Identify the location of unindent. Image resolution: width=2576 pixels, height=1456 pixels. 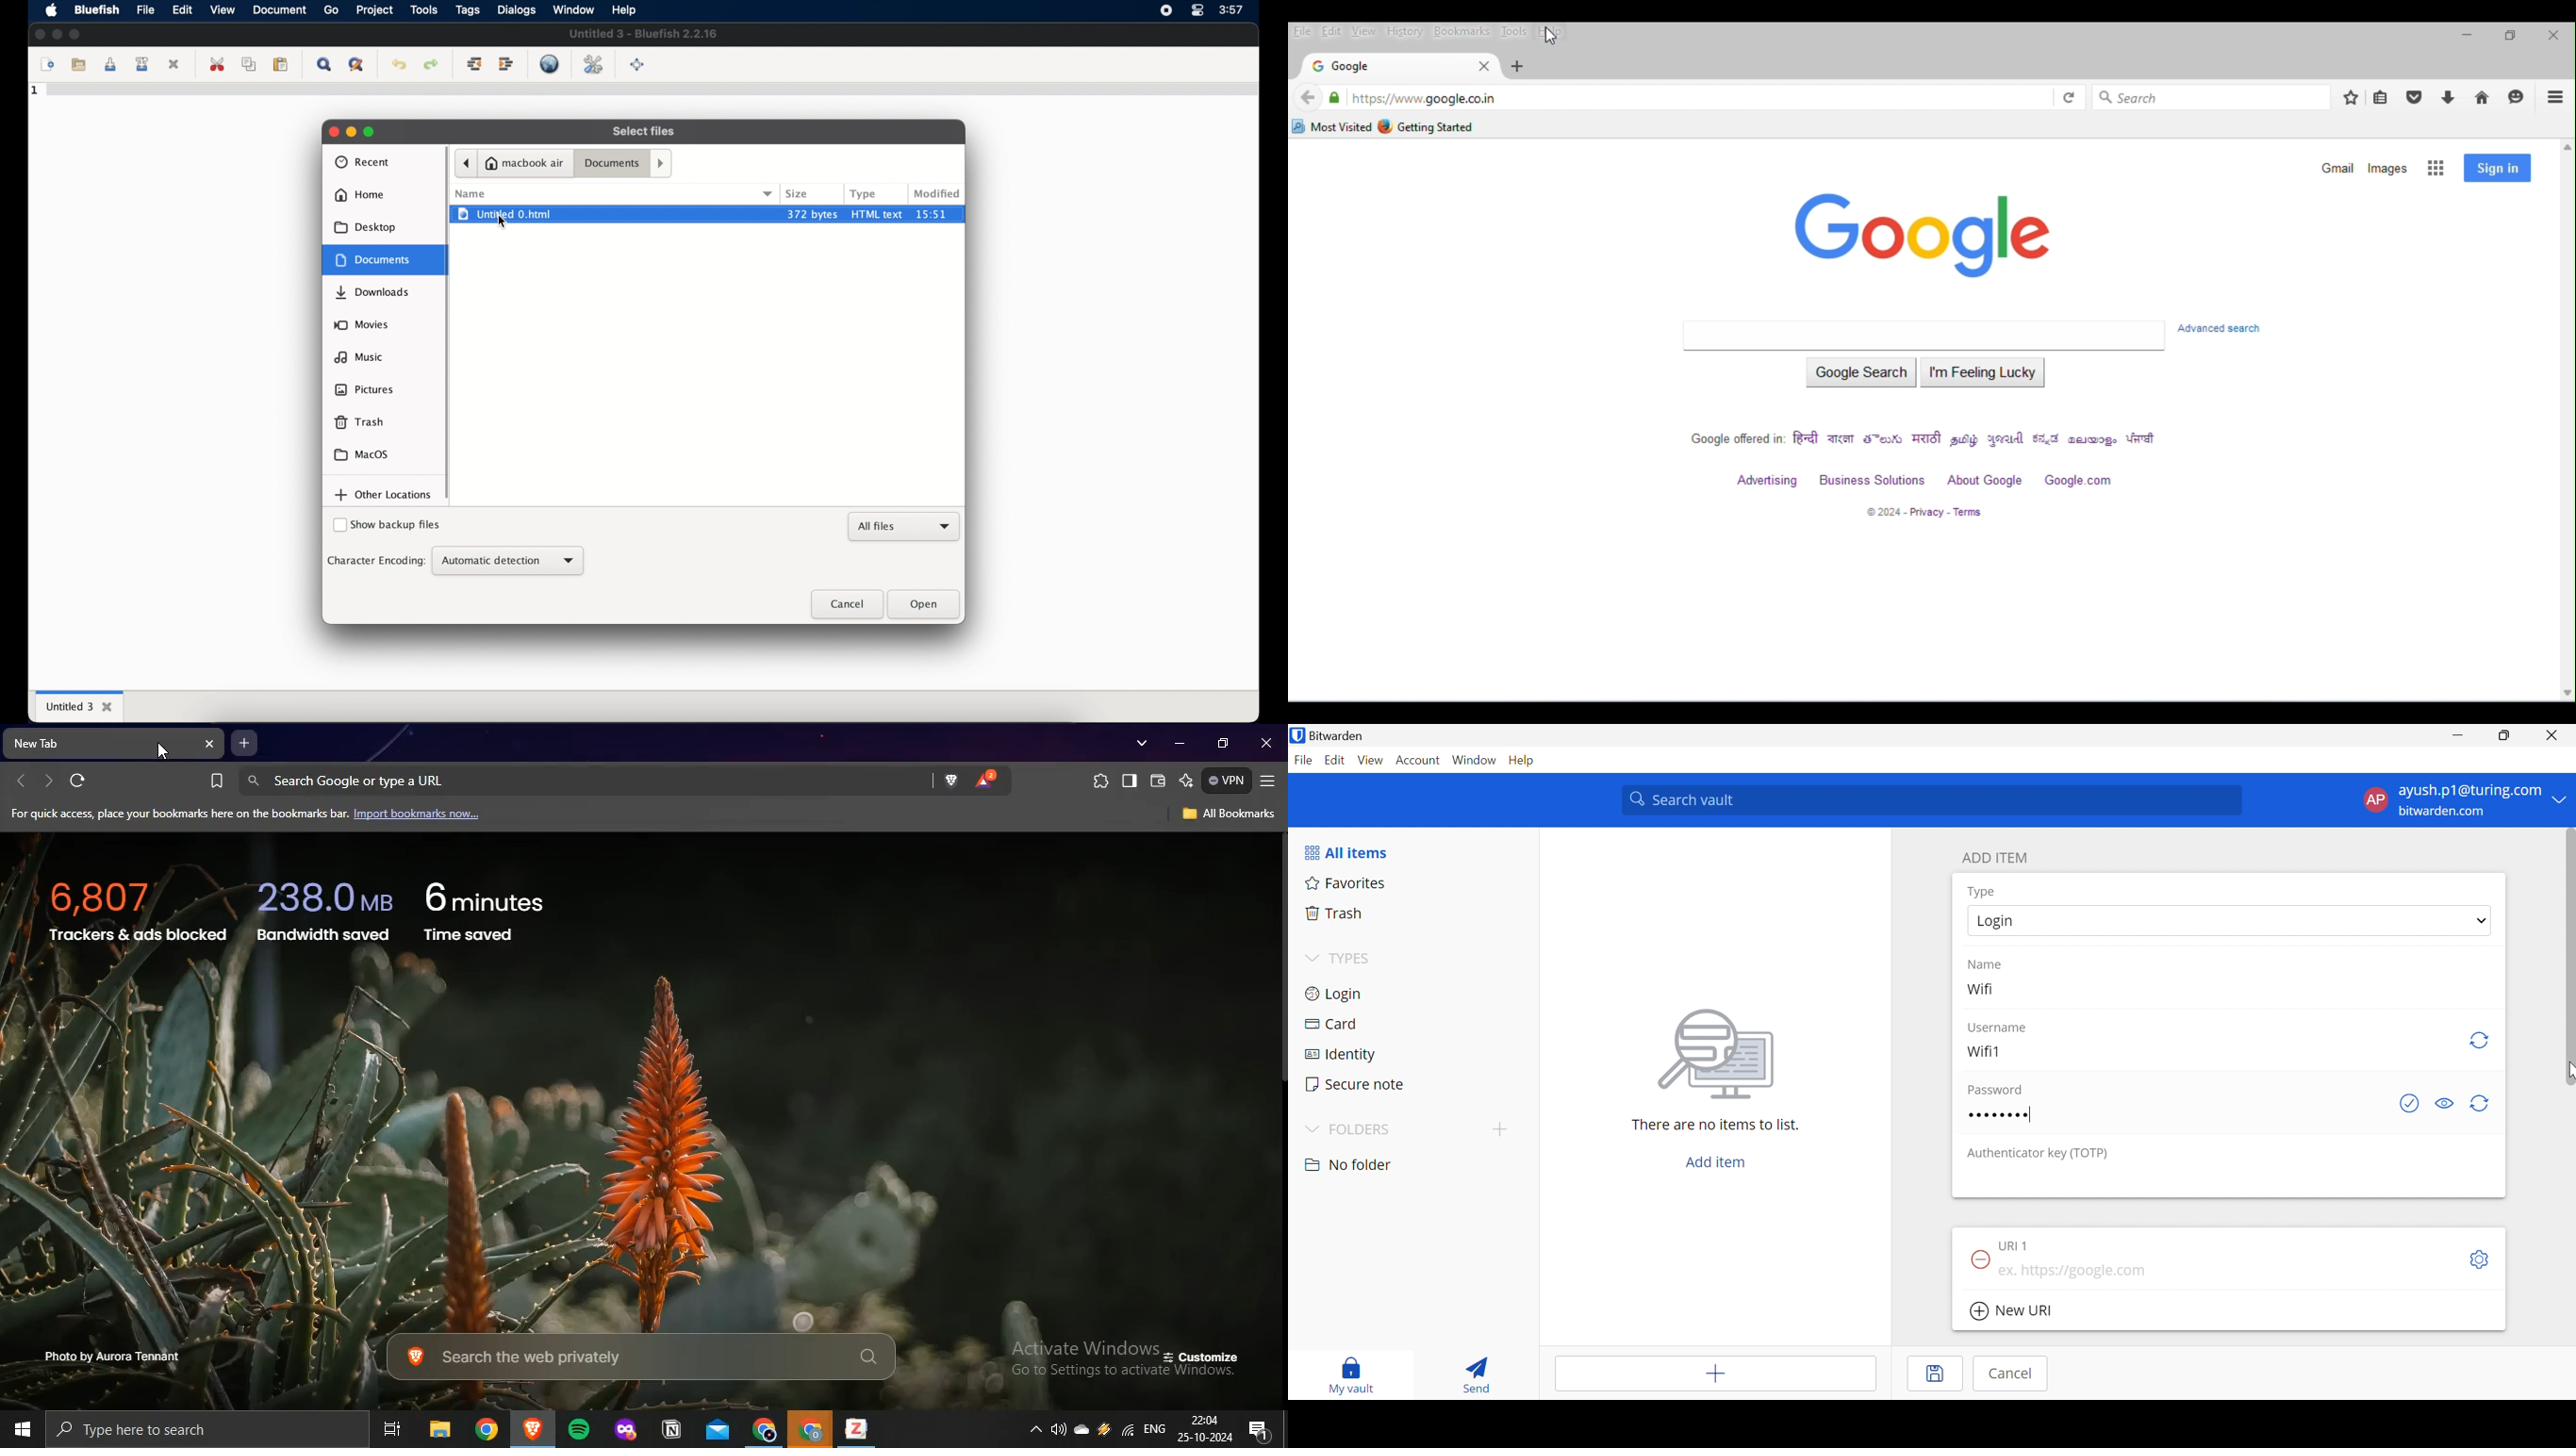
(475, 65).